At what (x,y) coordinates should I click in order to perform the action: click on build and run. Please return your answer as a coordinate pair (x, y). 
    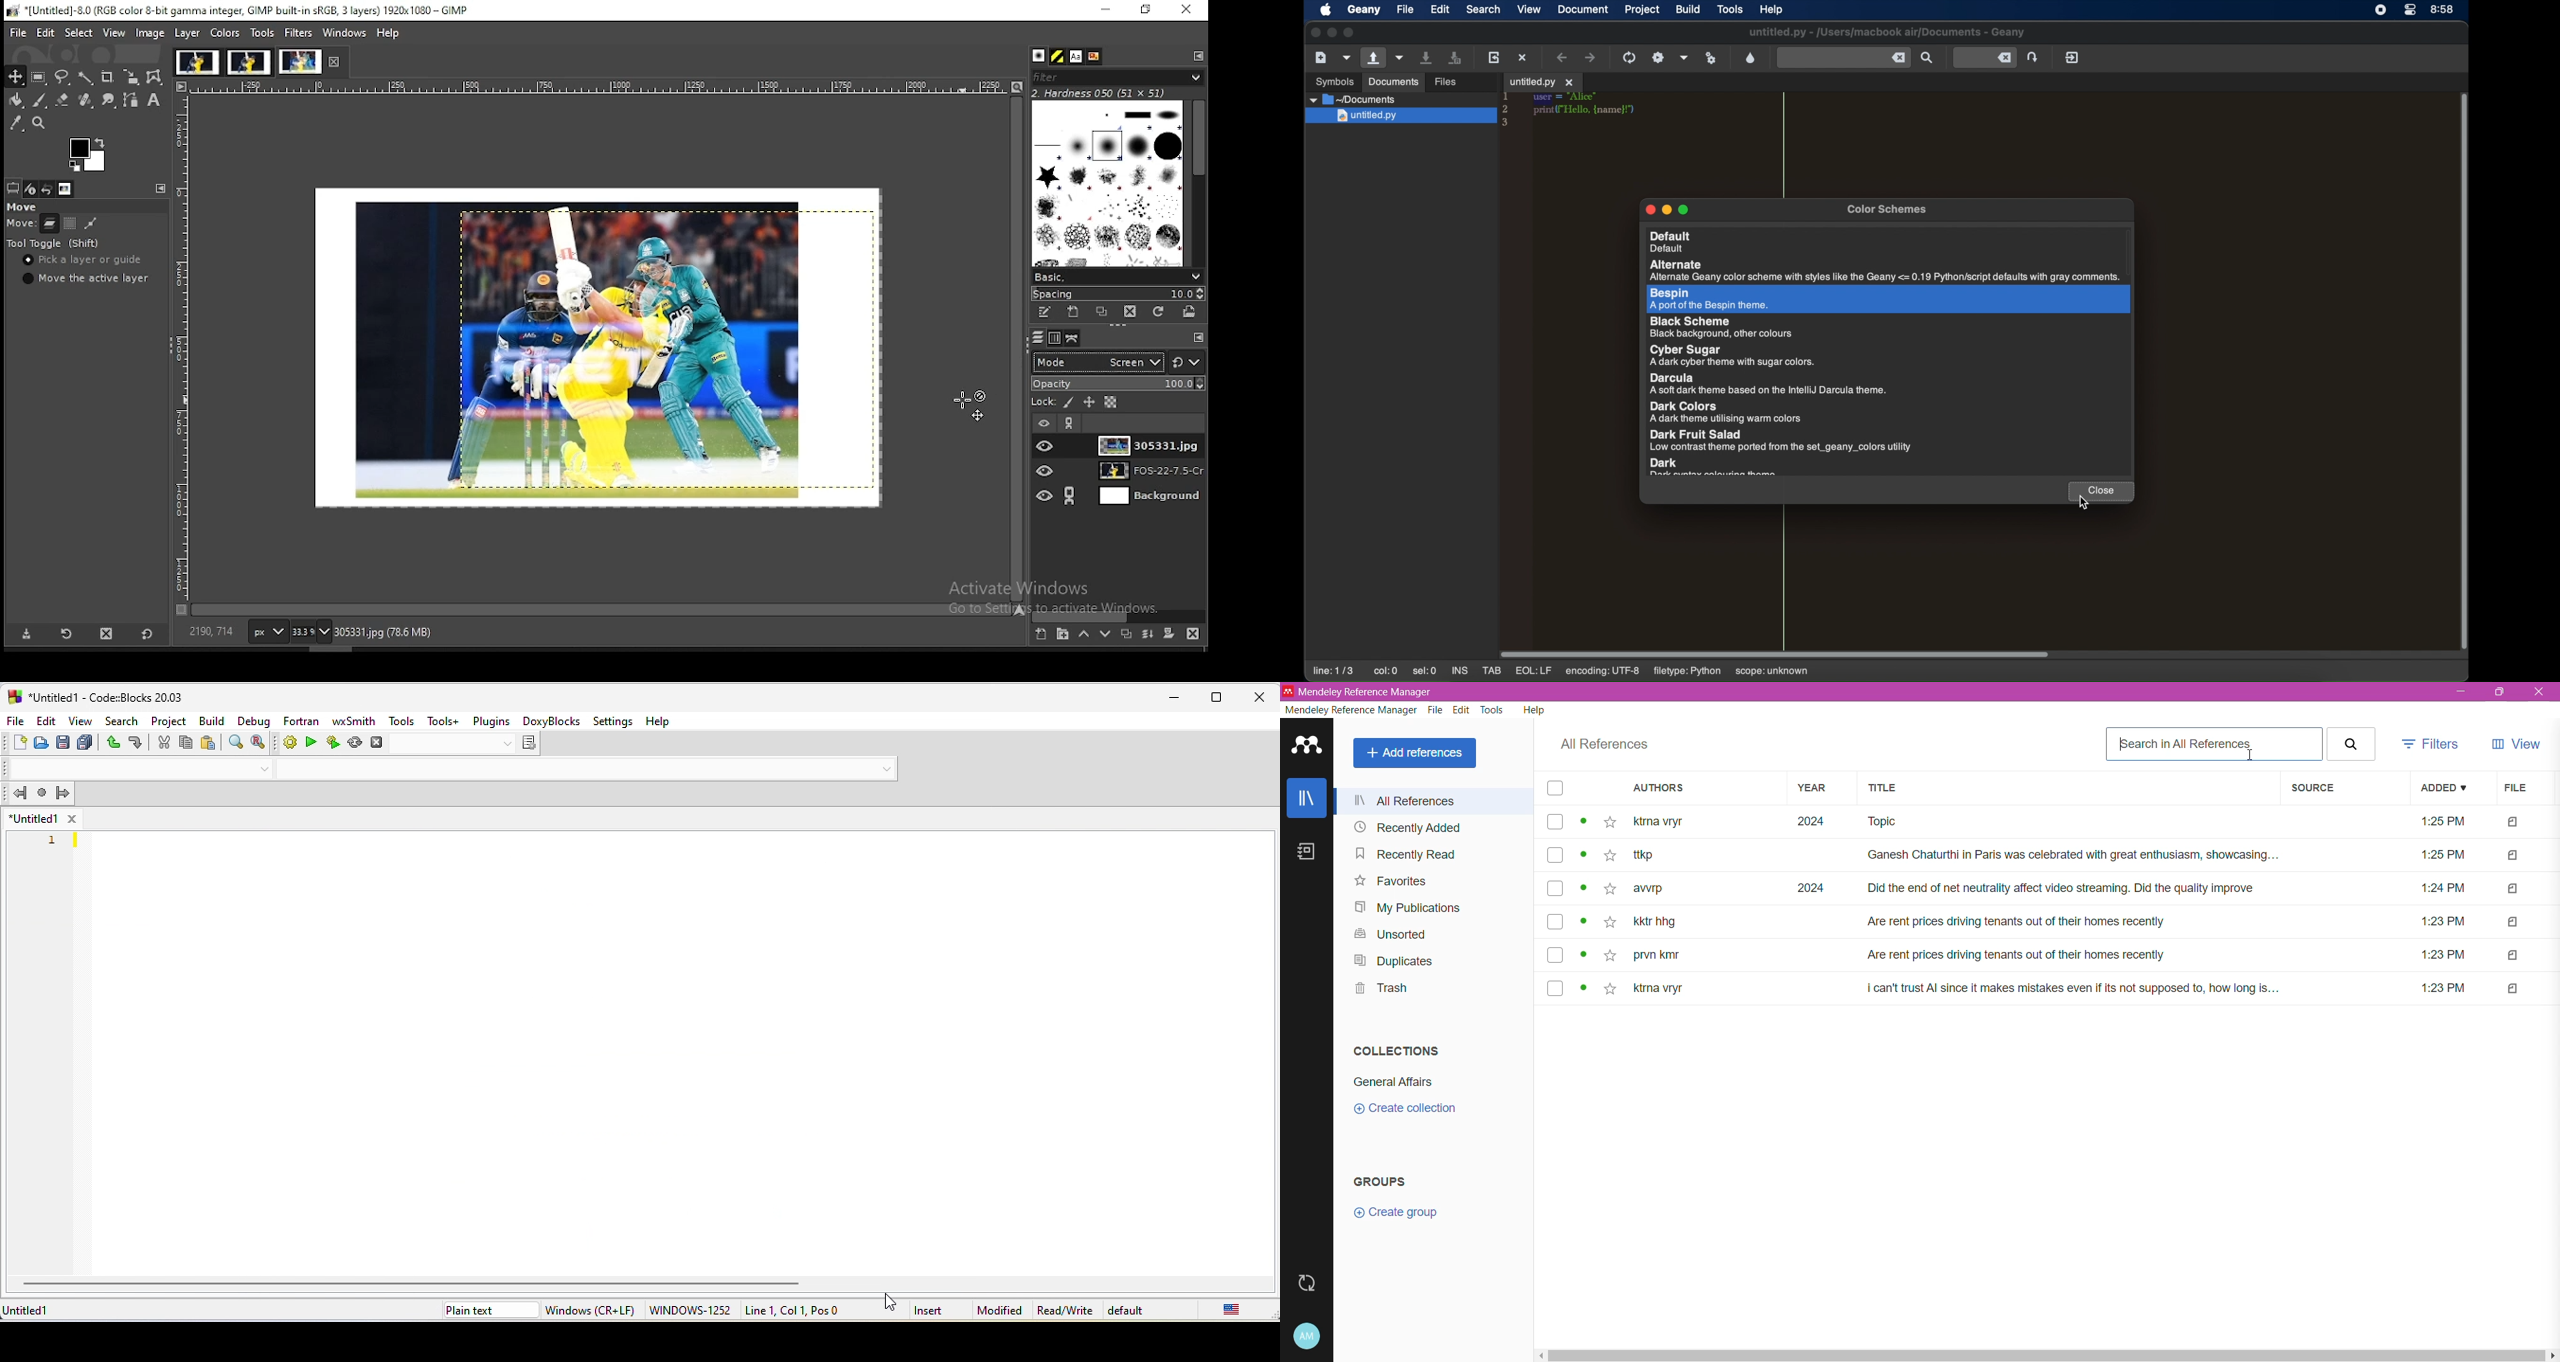
    Looking at the image, I should click on (333, 742).